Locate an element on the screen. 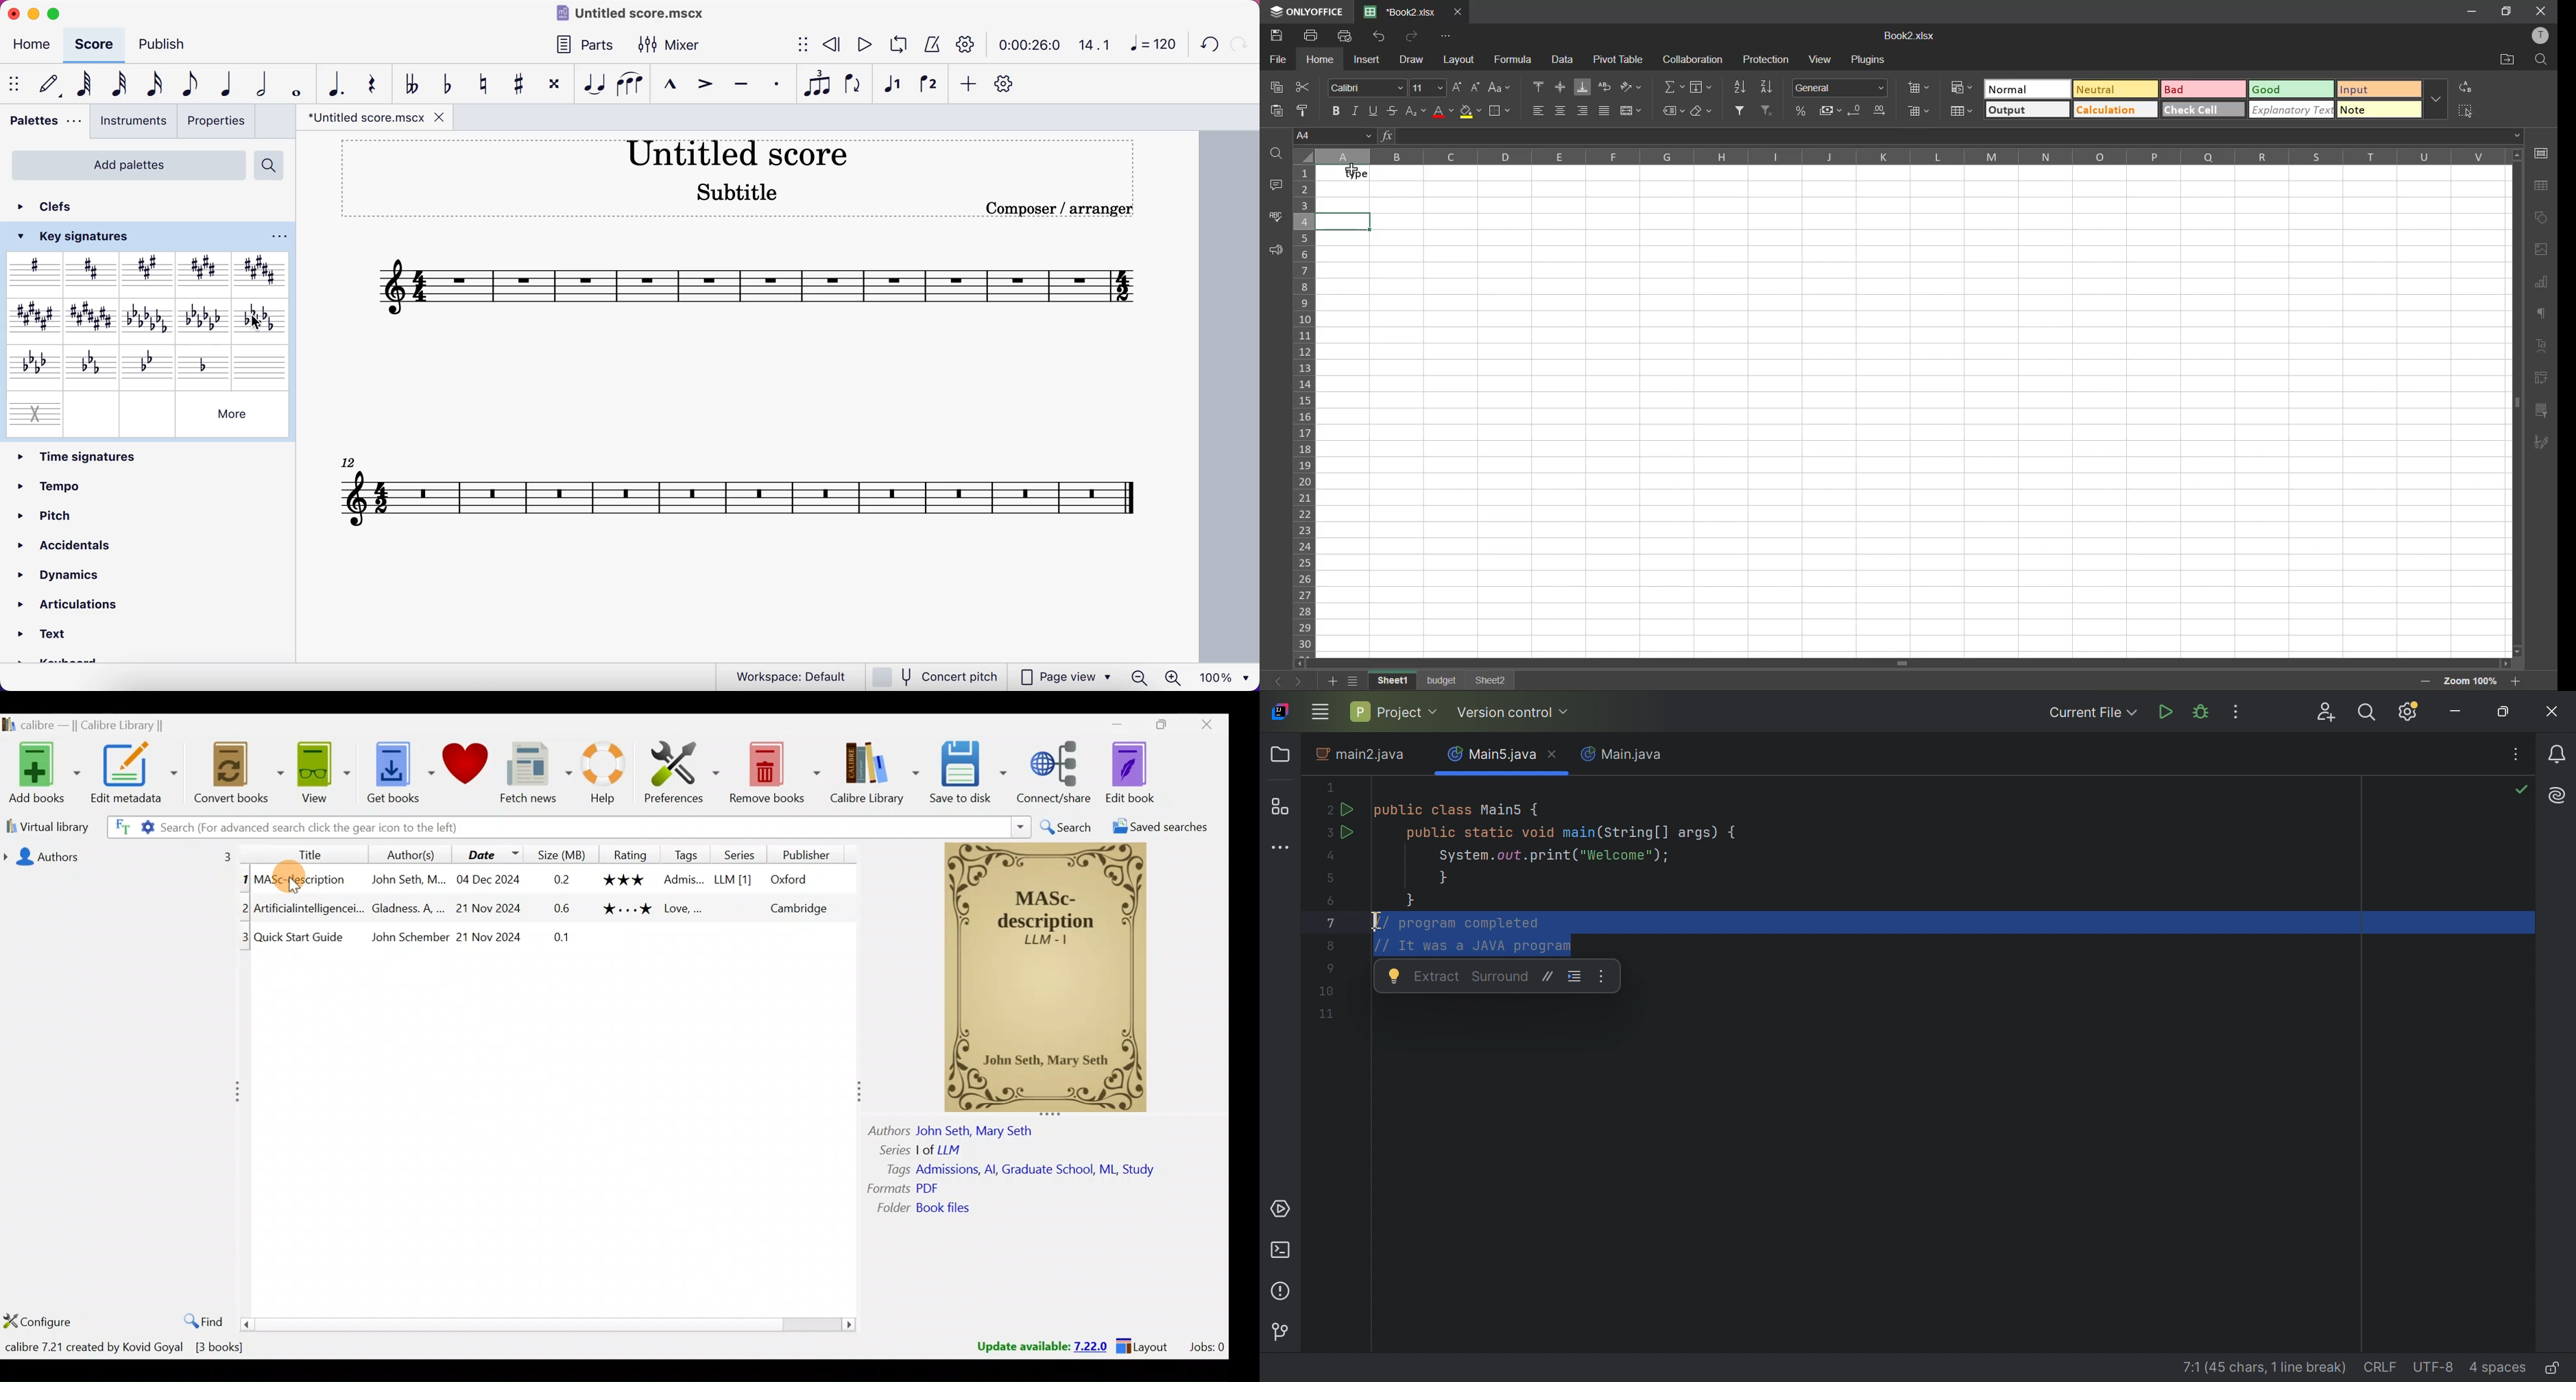   is located at coordinates (977, 1132).